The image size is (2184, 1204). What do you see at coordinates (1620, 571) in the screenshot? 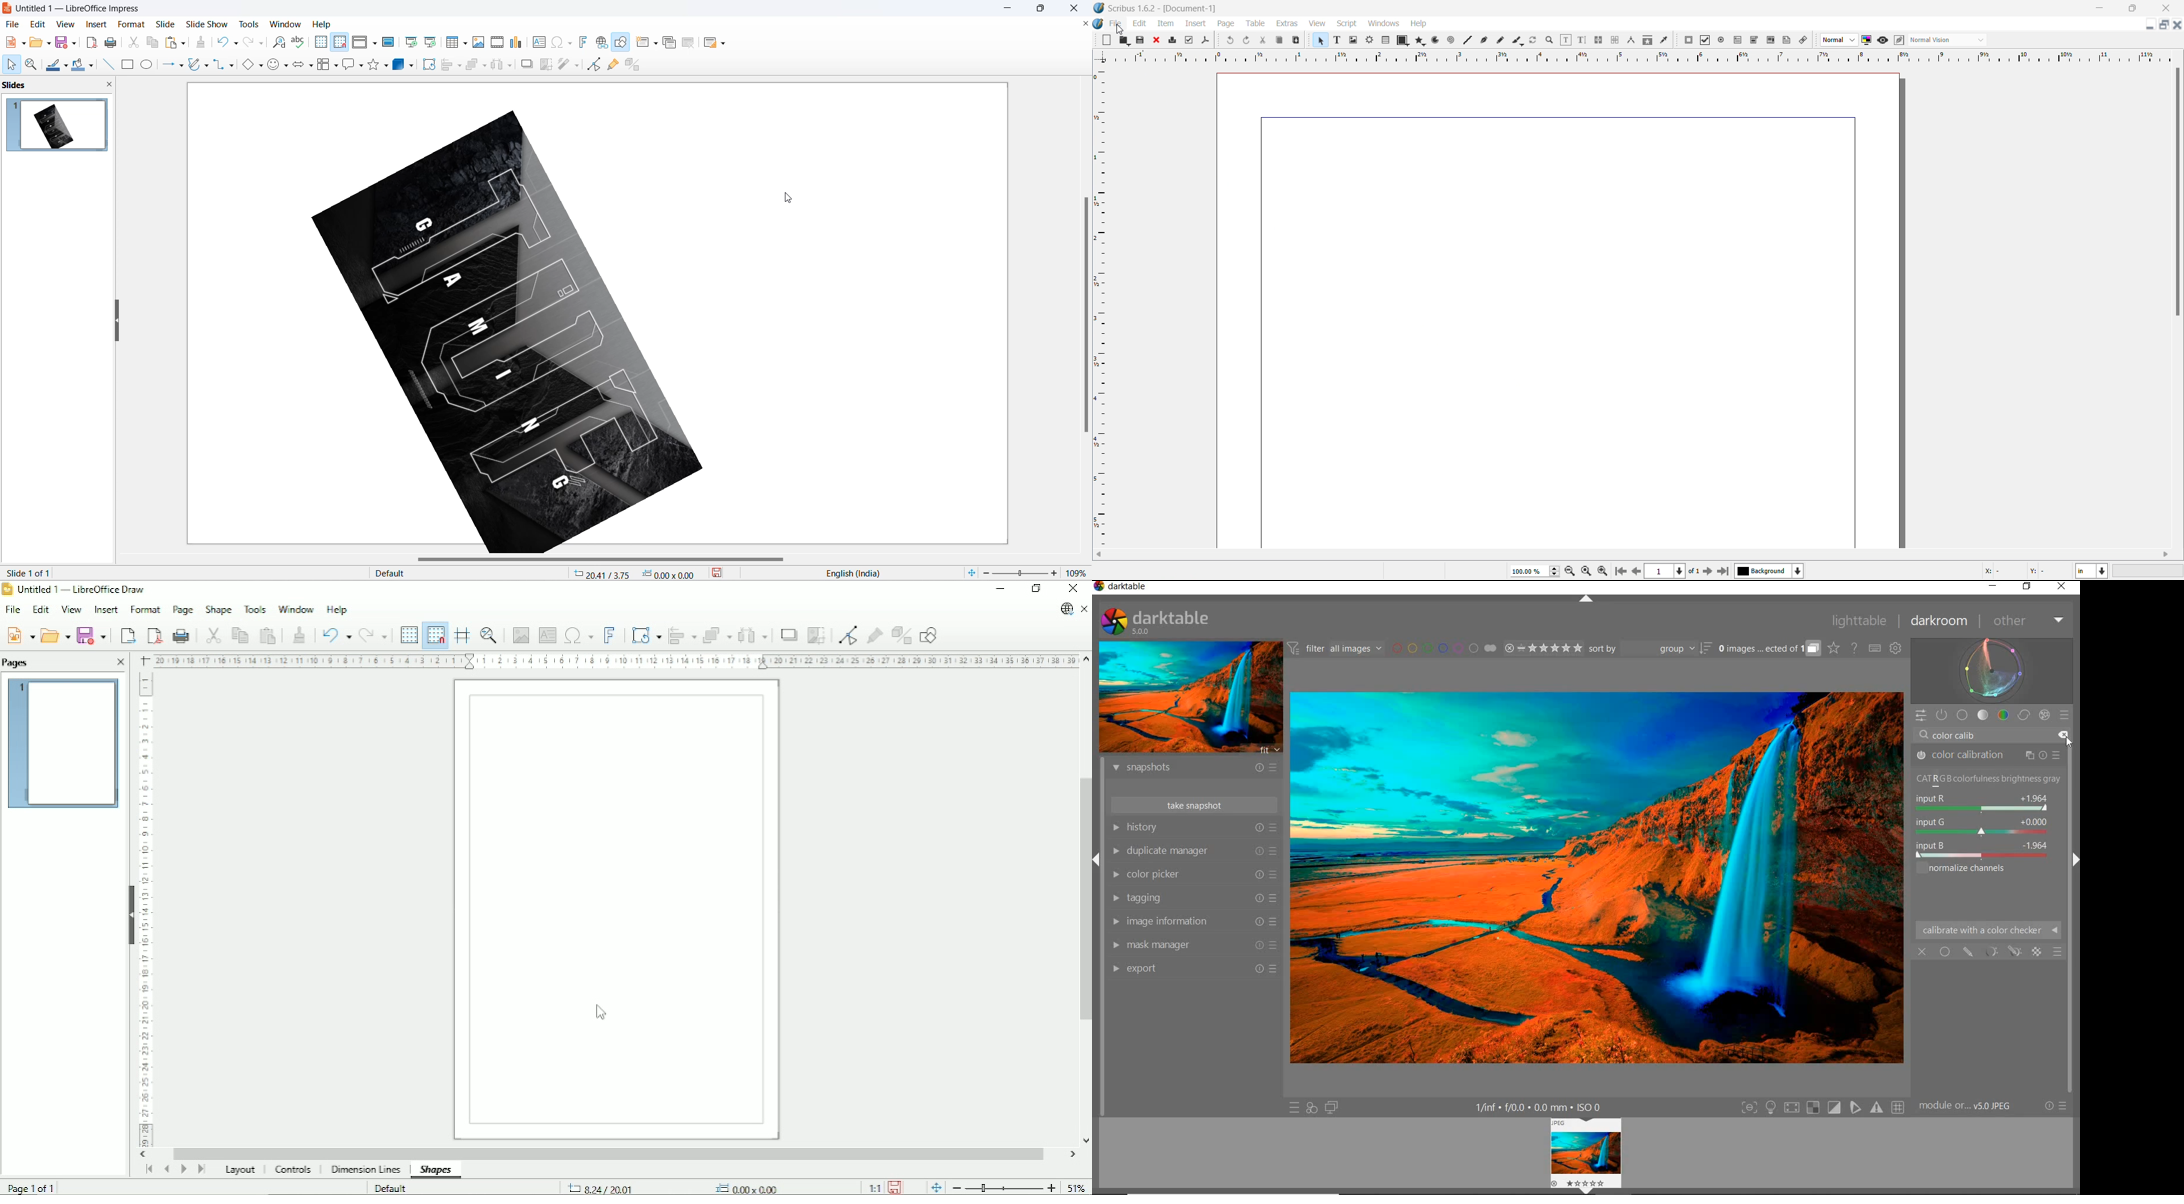
I see `skip to first` at bounding box center [1620, 571].